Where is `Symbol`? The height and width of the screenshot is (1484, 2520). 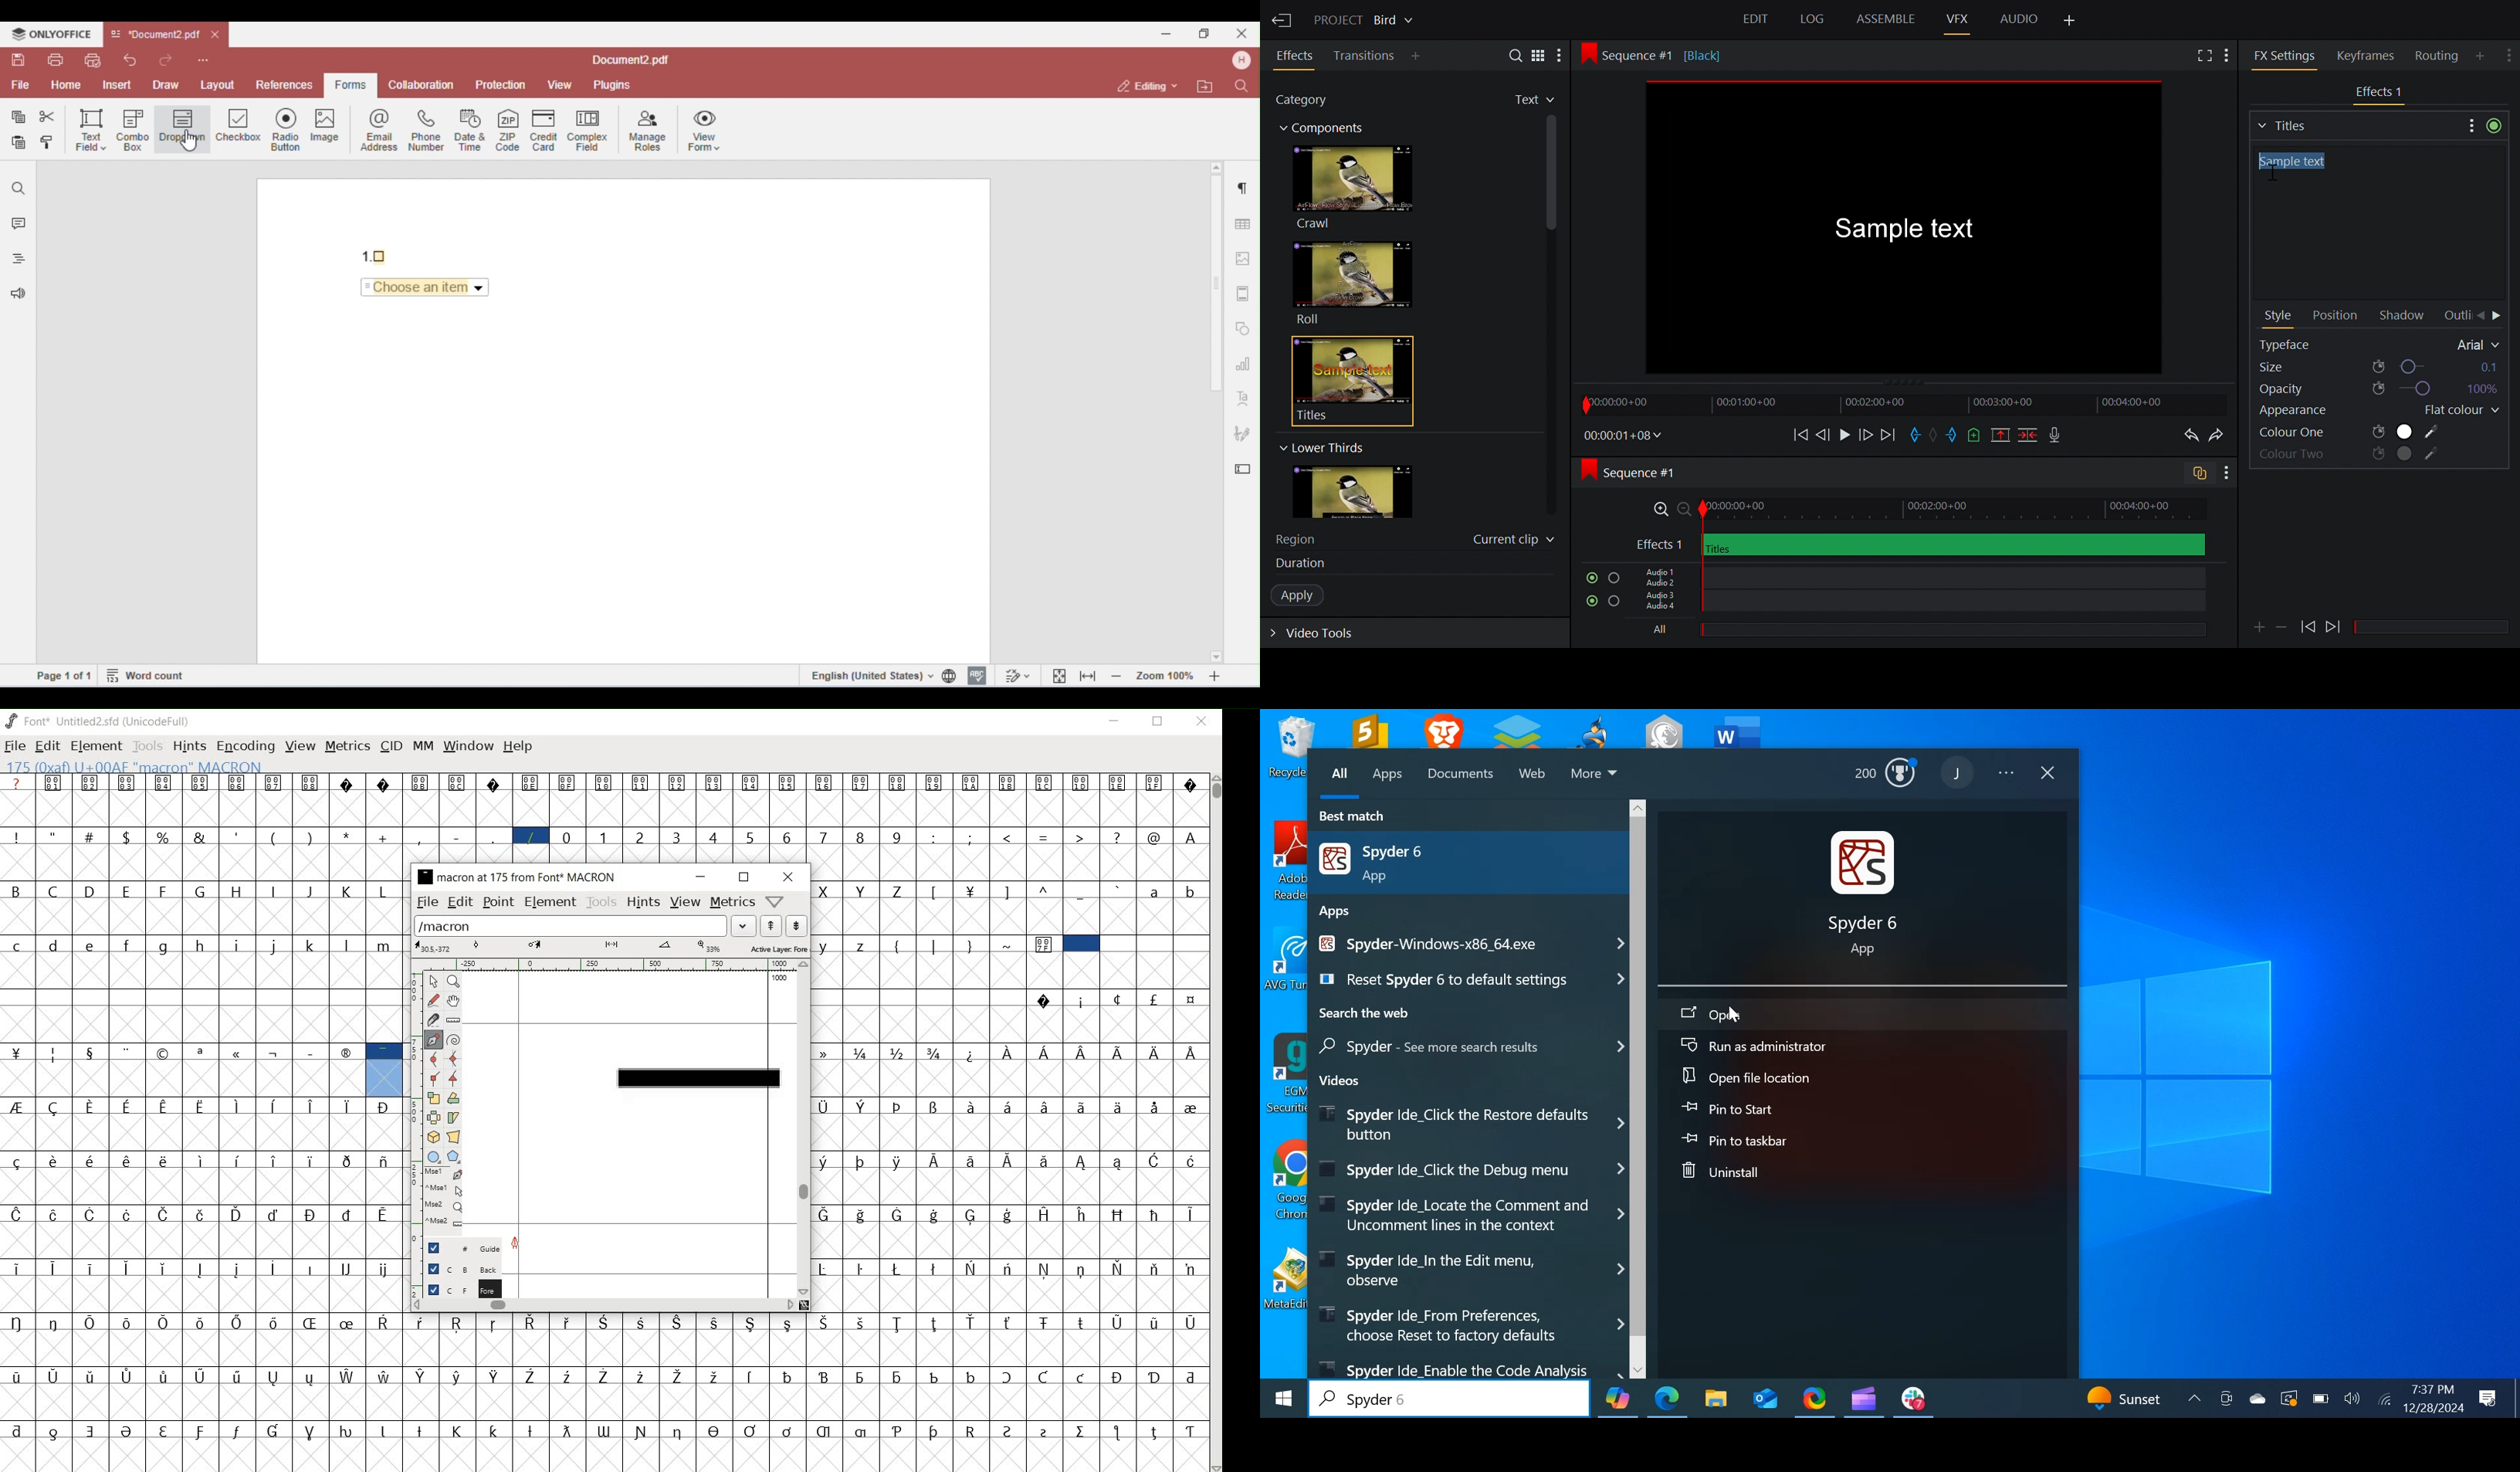
Symbol is located at coordinates (495, 1323).